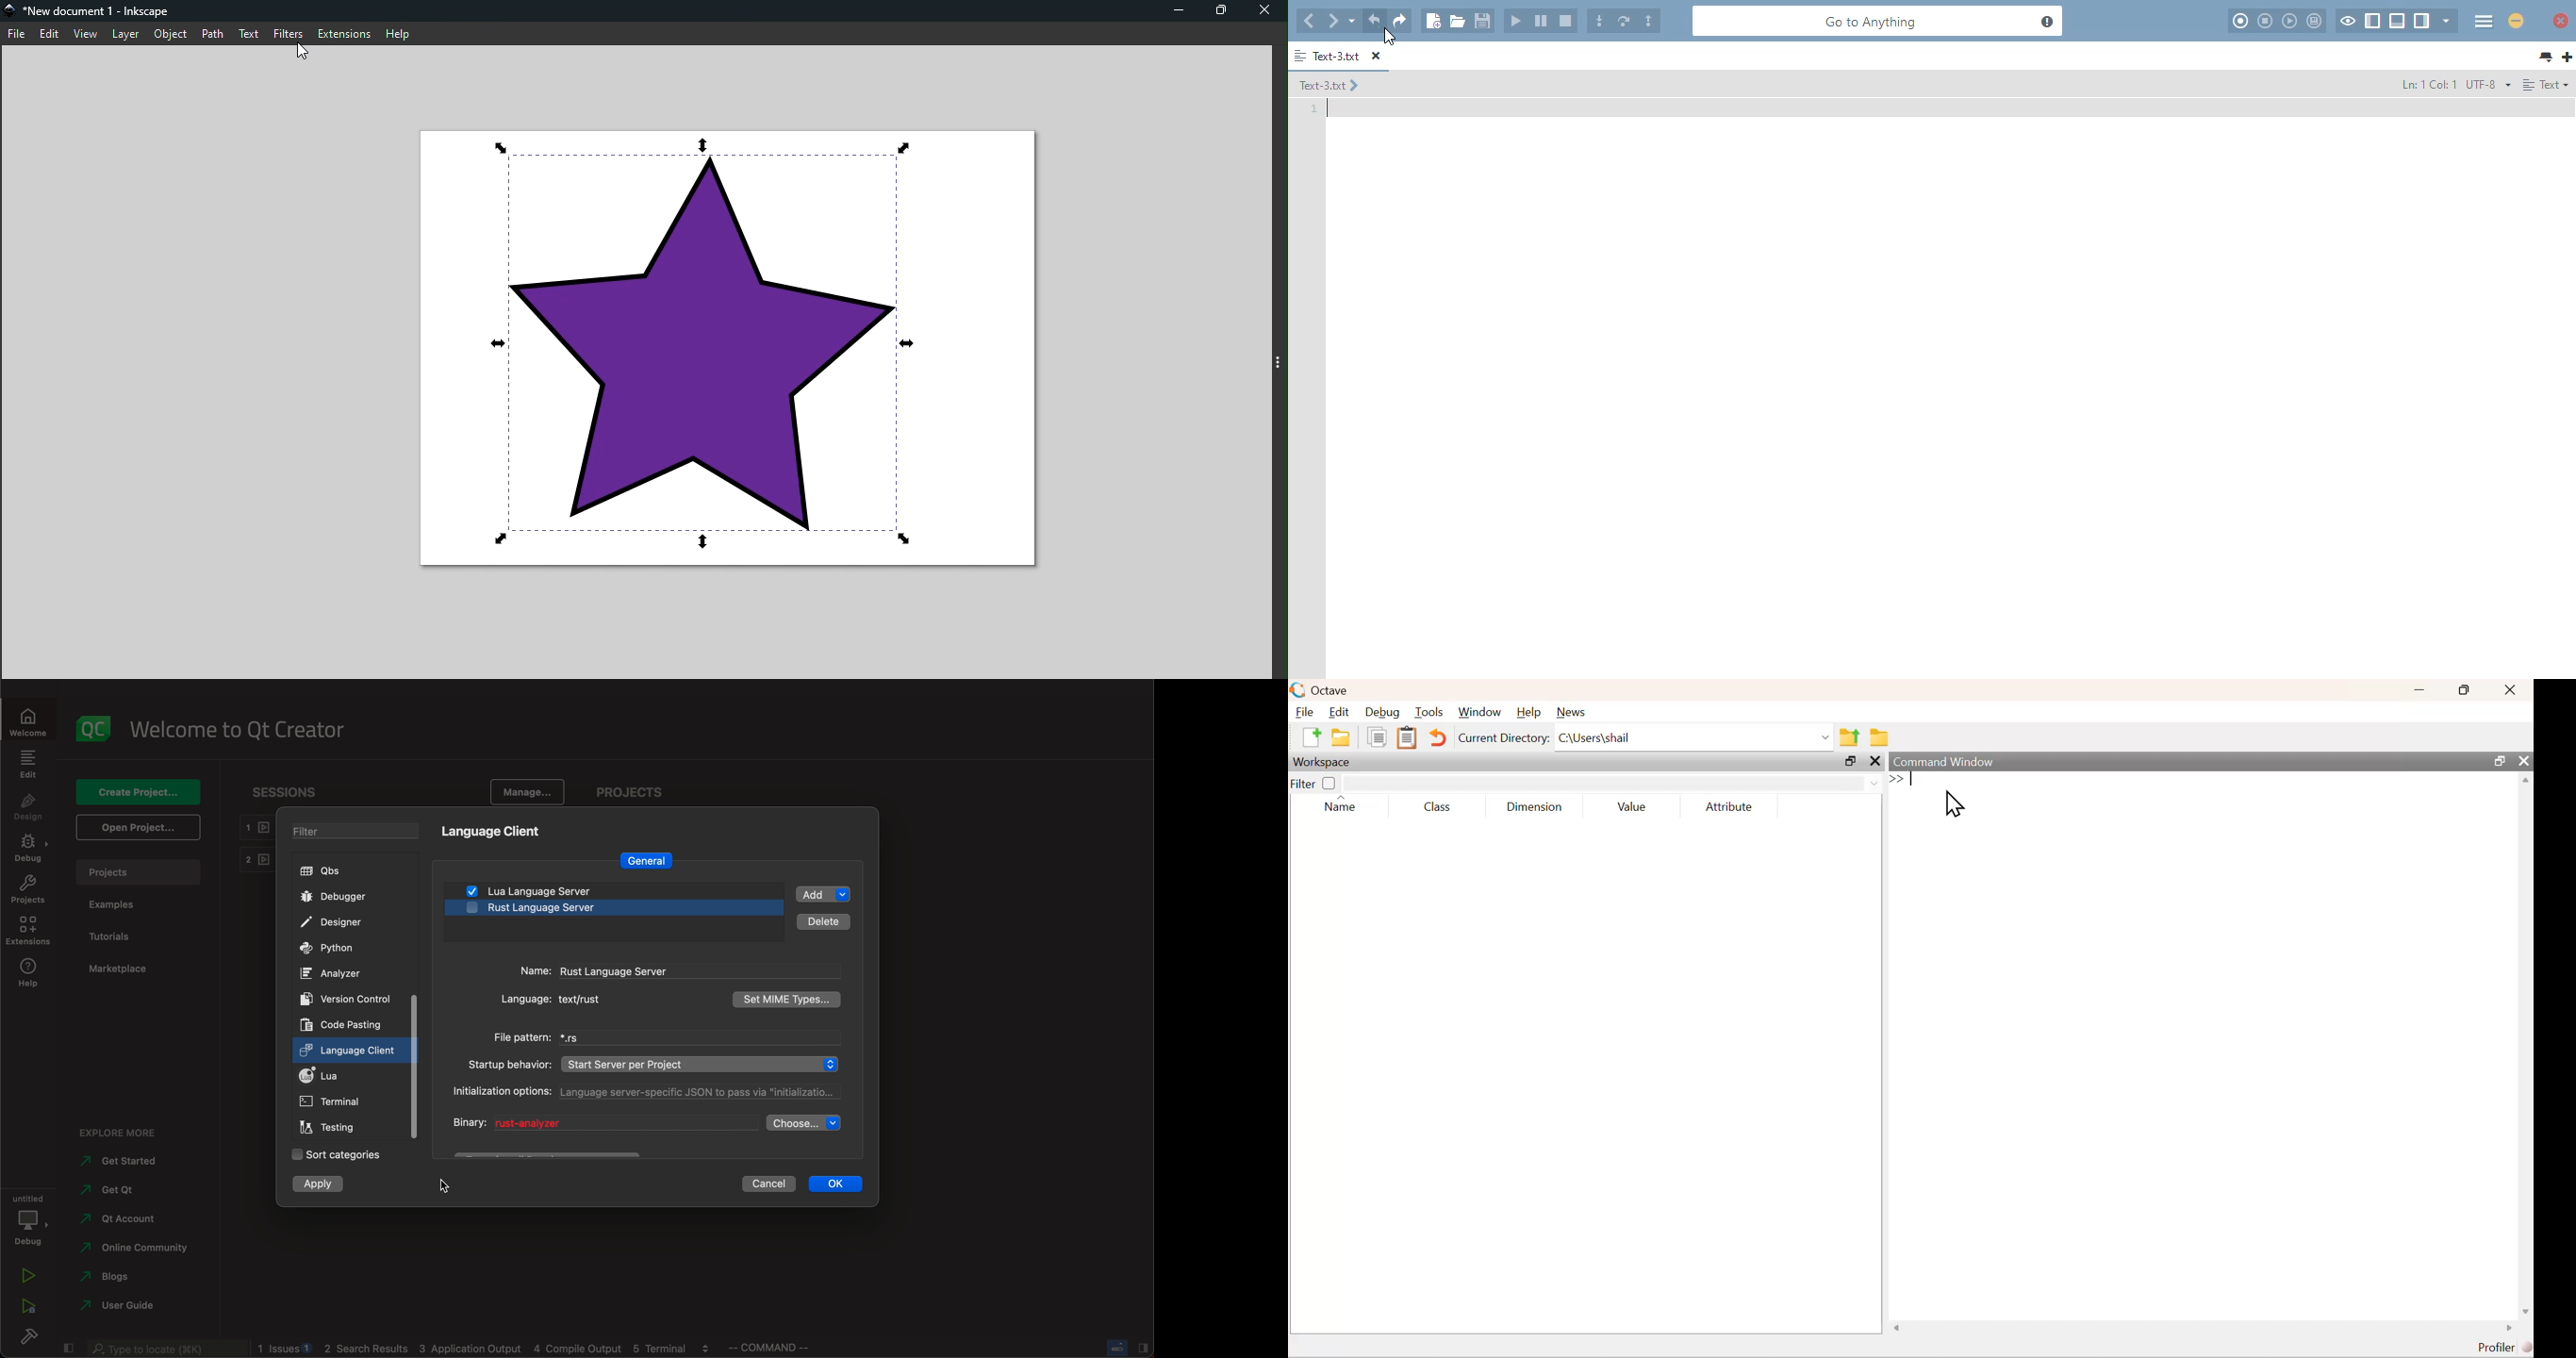 The height and width of the screenshot is (1372, 2576). Describe the element at coordinates (1323, 761) in the screenshot. I see `Workspace` at that location.